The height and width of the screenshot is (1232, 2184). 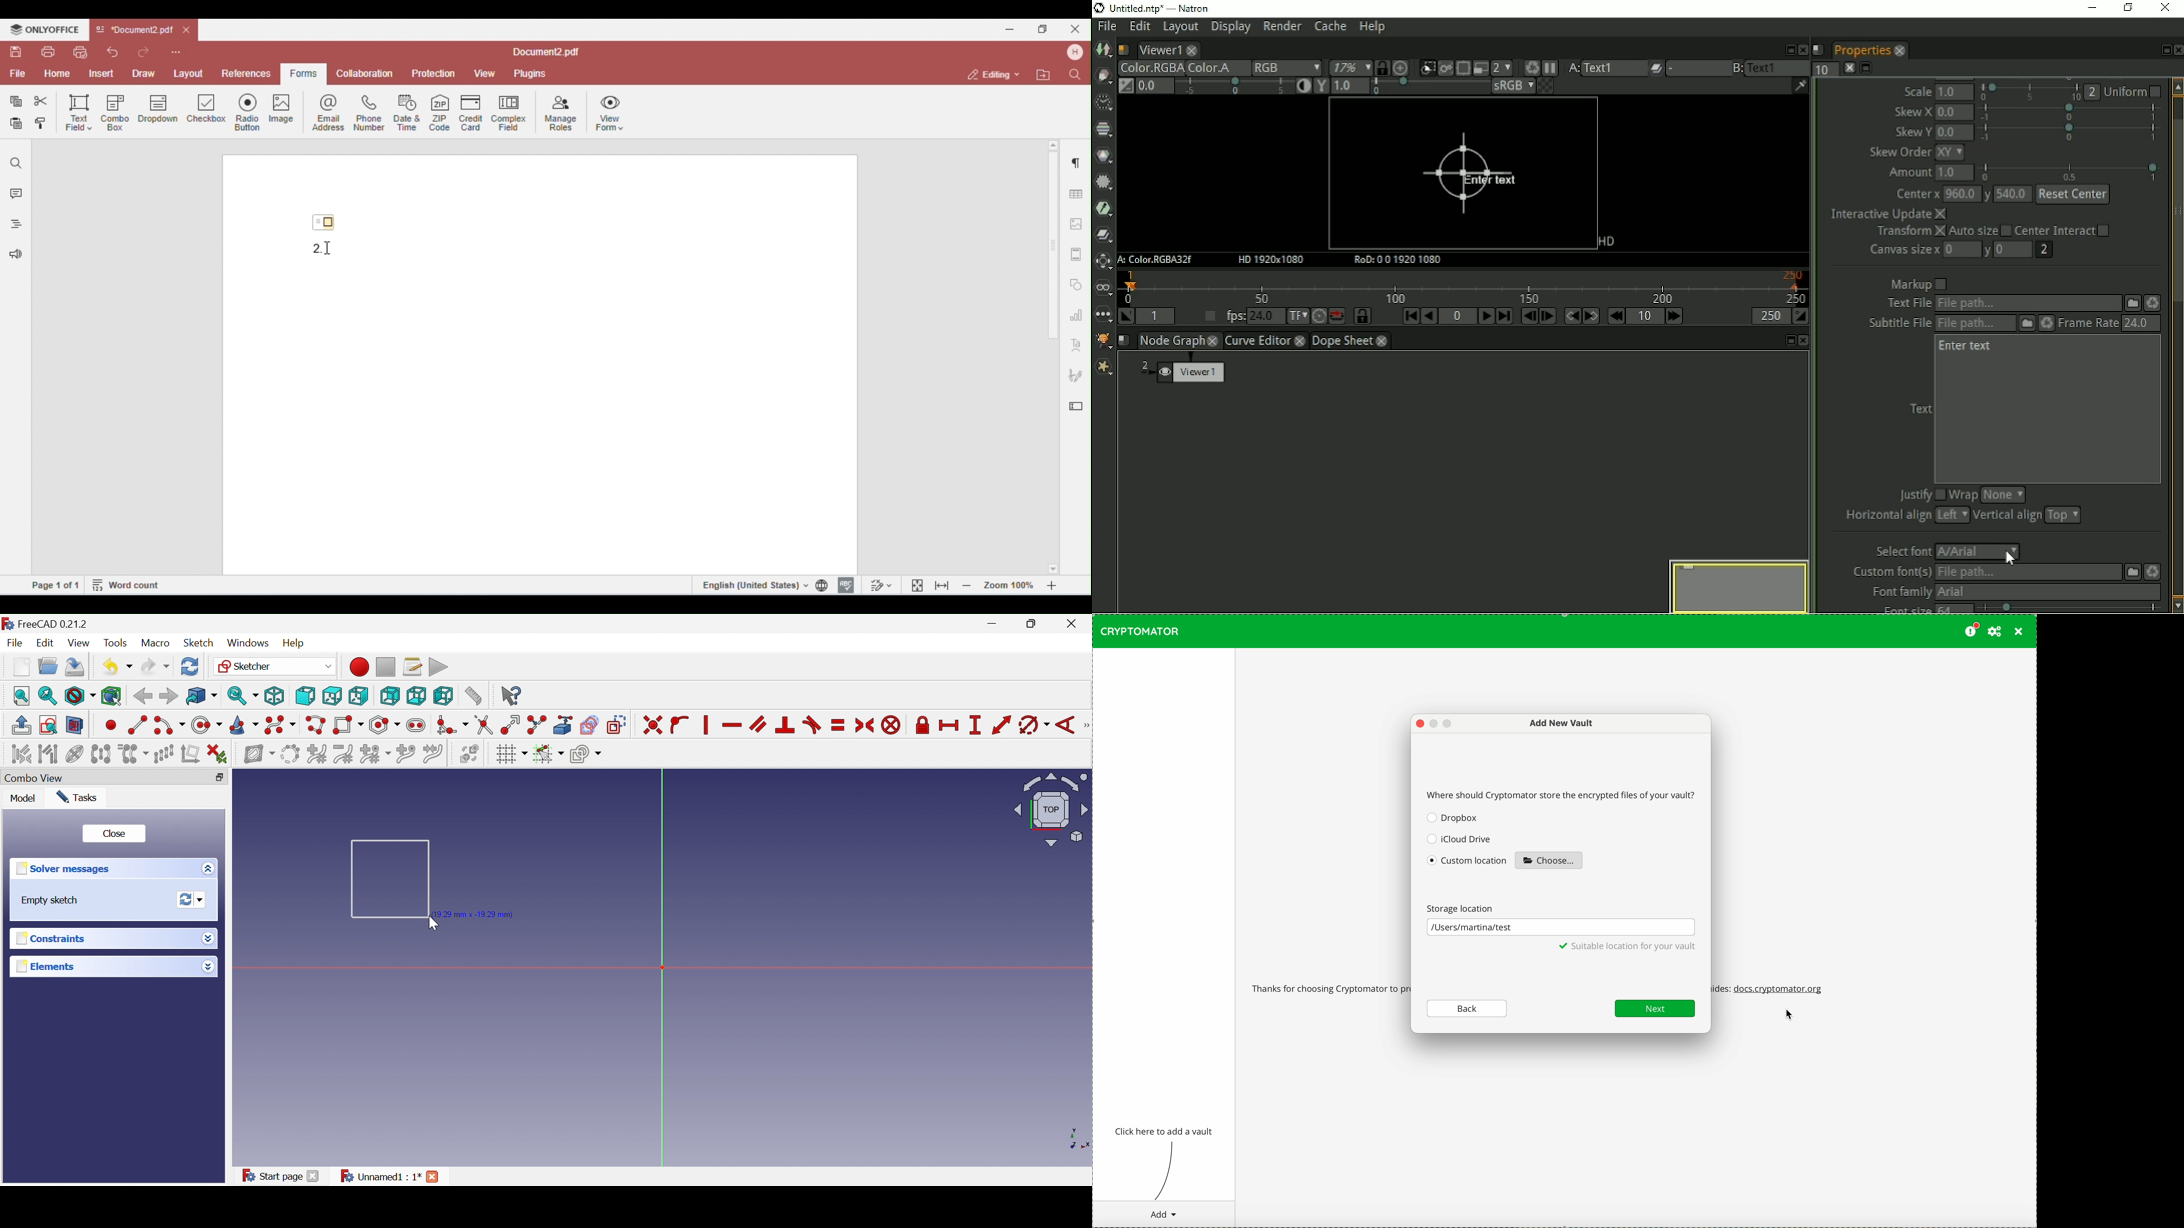 I want to click on Close, so click(x=433, y=1176).